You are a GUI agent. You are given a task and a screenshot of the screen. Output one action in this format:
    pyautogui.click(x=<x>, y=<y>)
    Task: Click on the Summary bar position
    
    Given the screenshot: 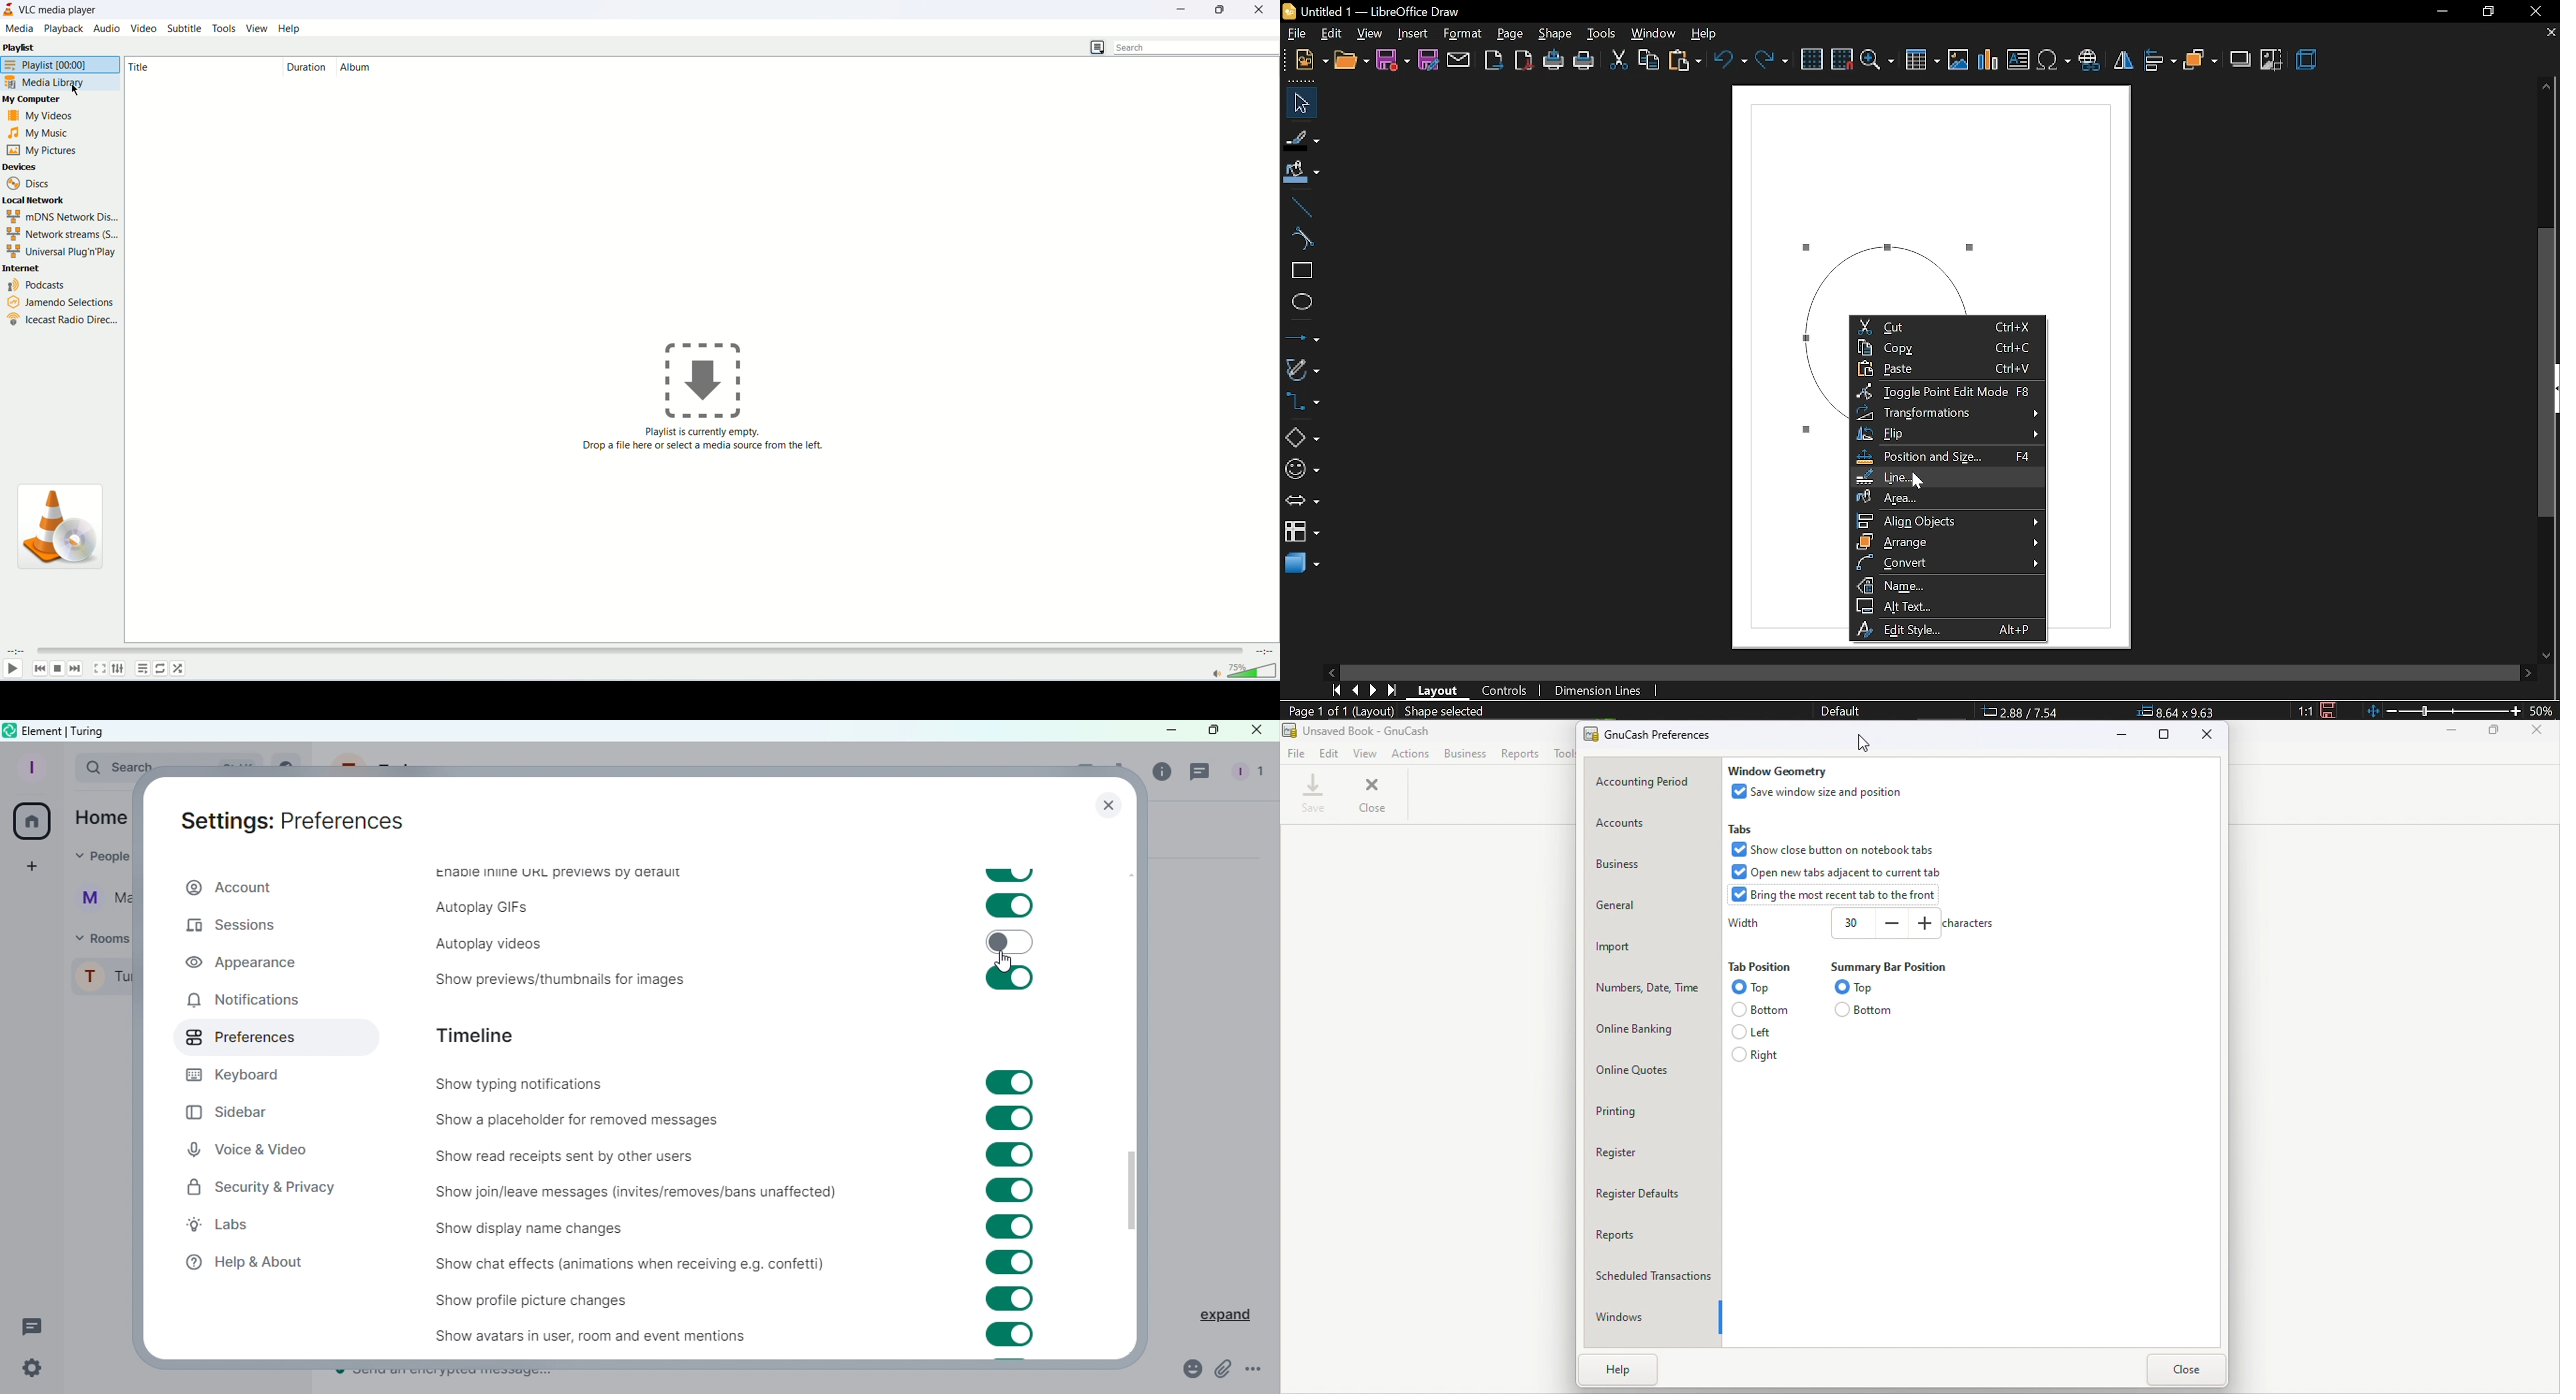 What is the action you would take?
    pyautogui.click(x=1885, y=966)
    